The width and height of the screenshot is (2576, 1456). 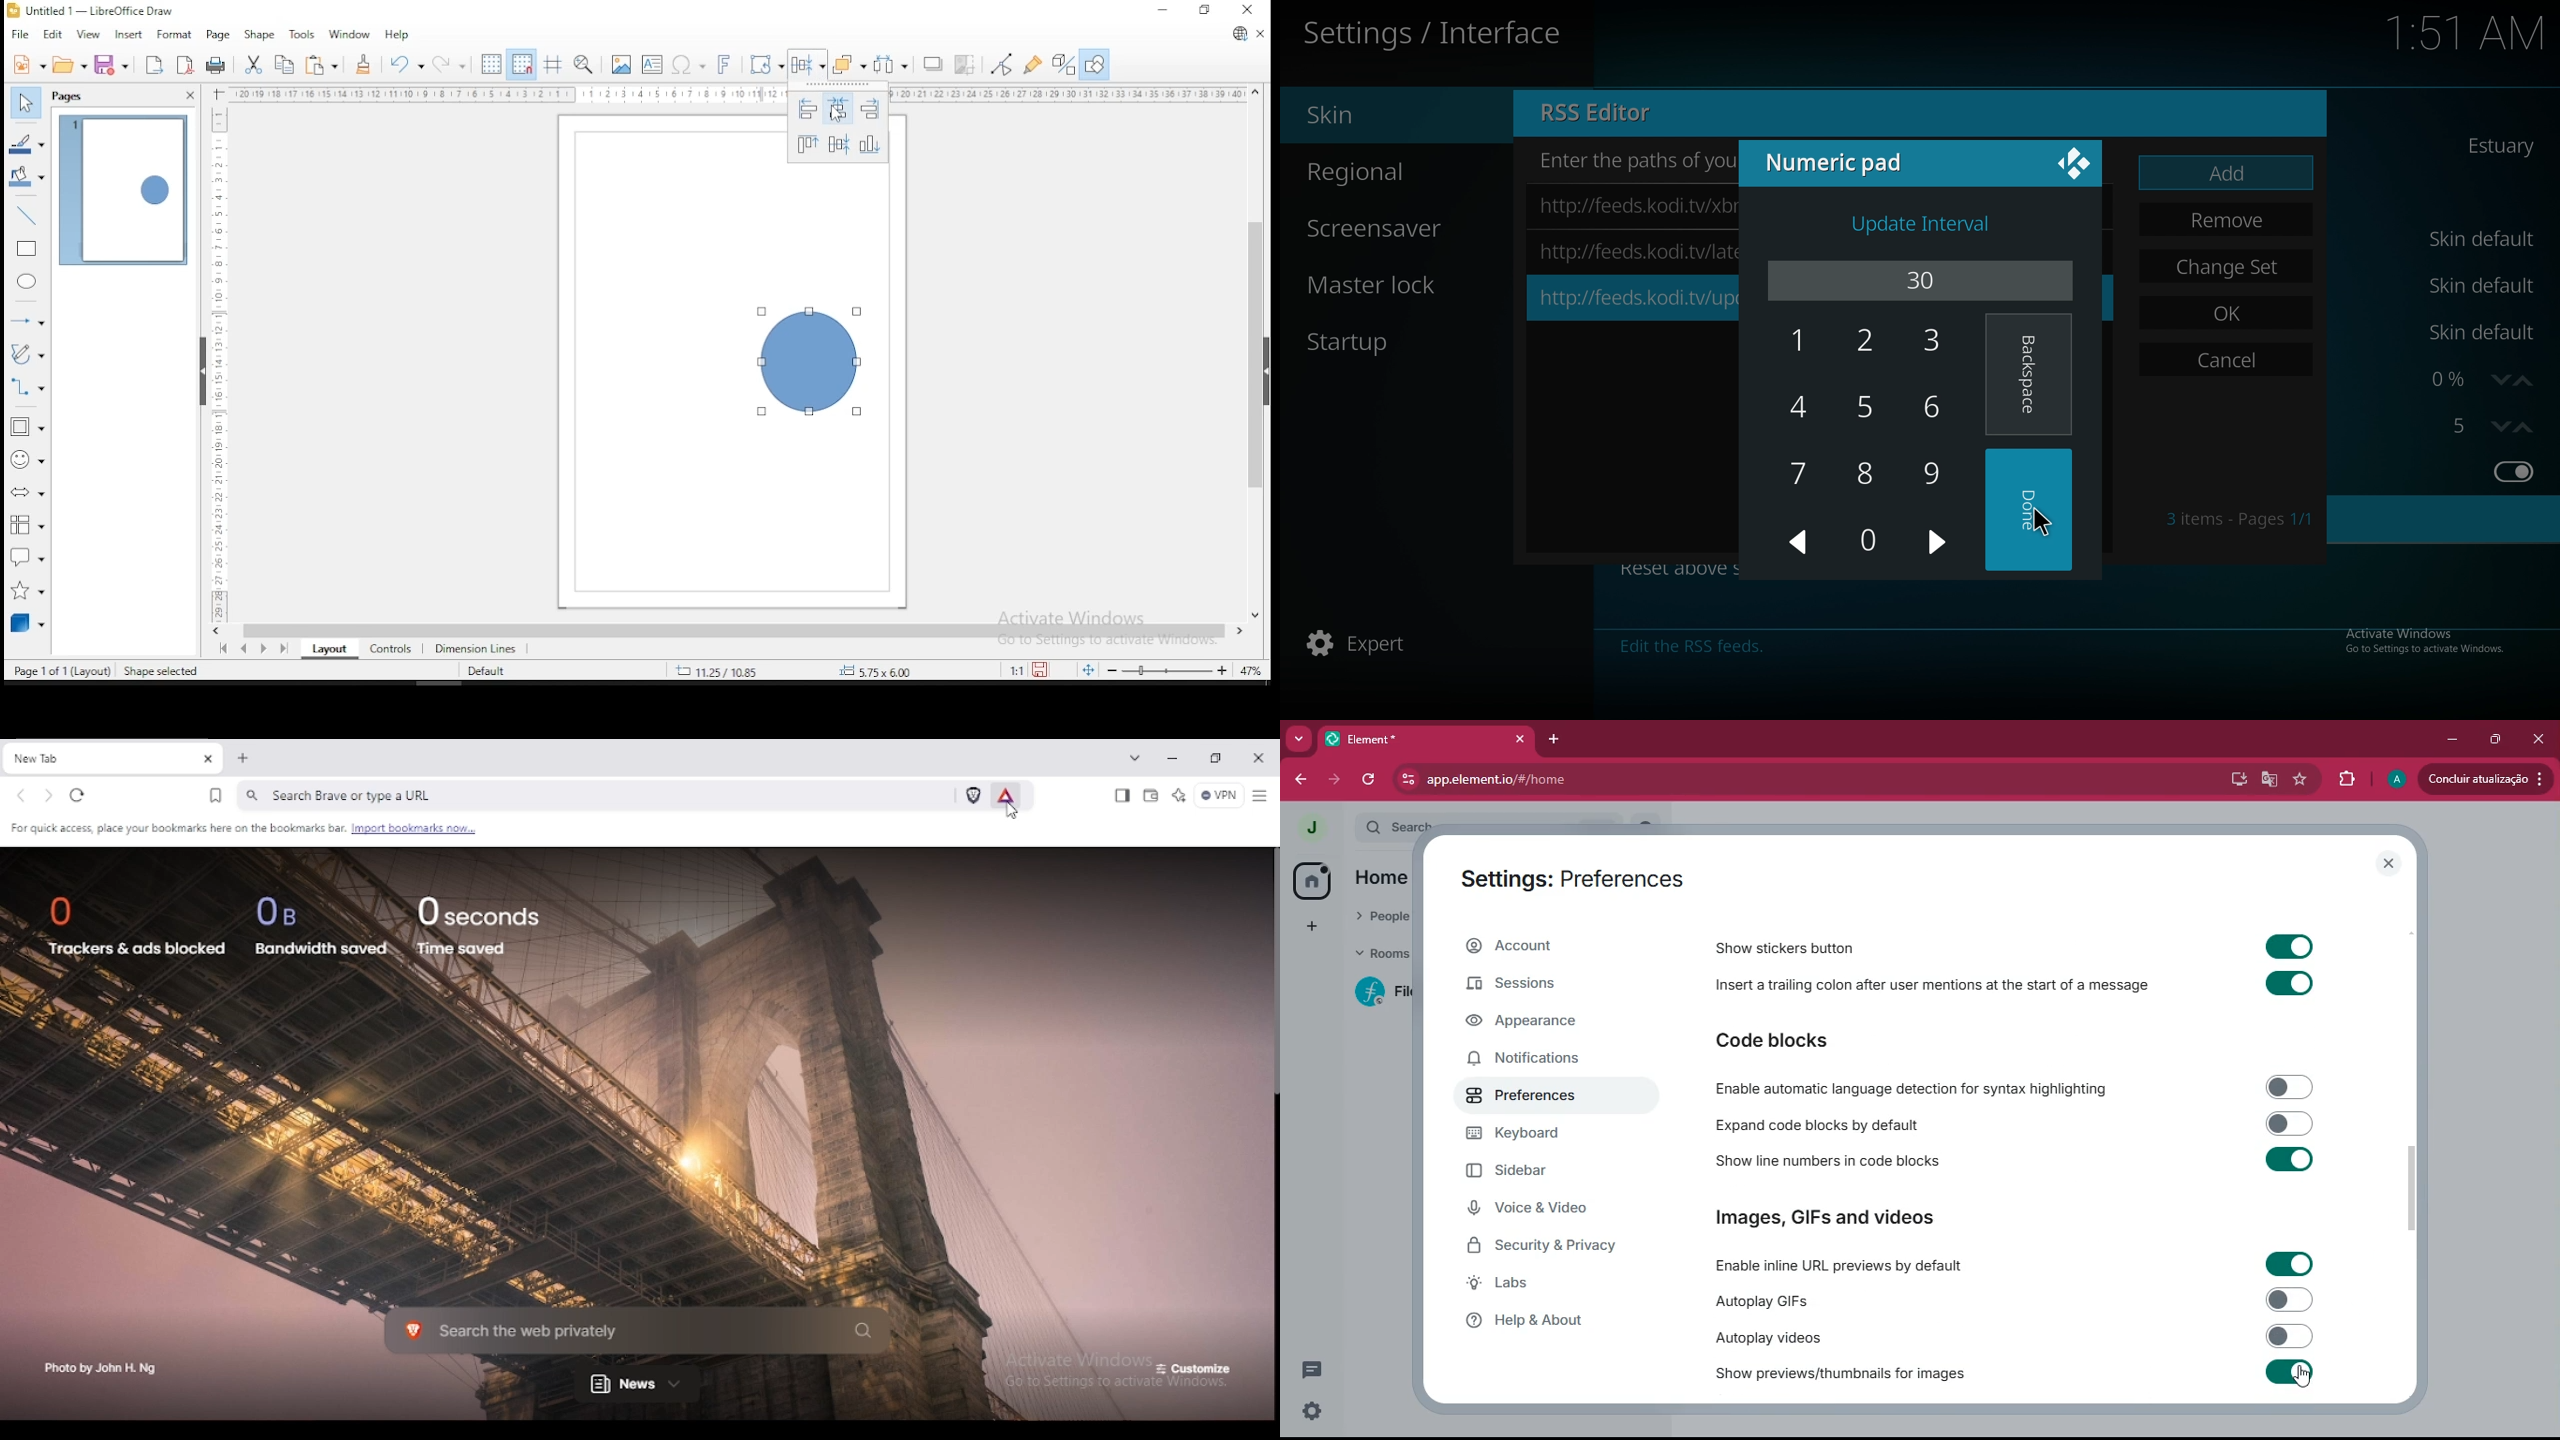 I want to click on Images, GIFs and Videos, so click(x=1836, y=1214).